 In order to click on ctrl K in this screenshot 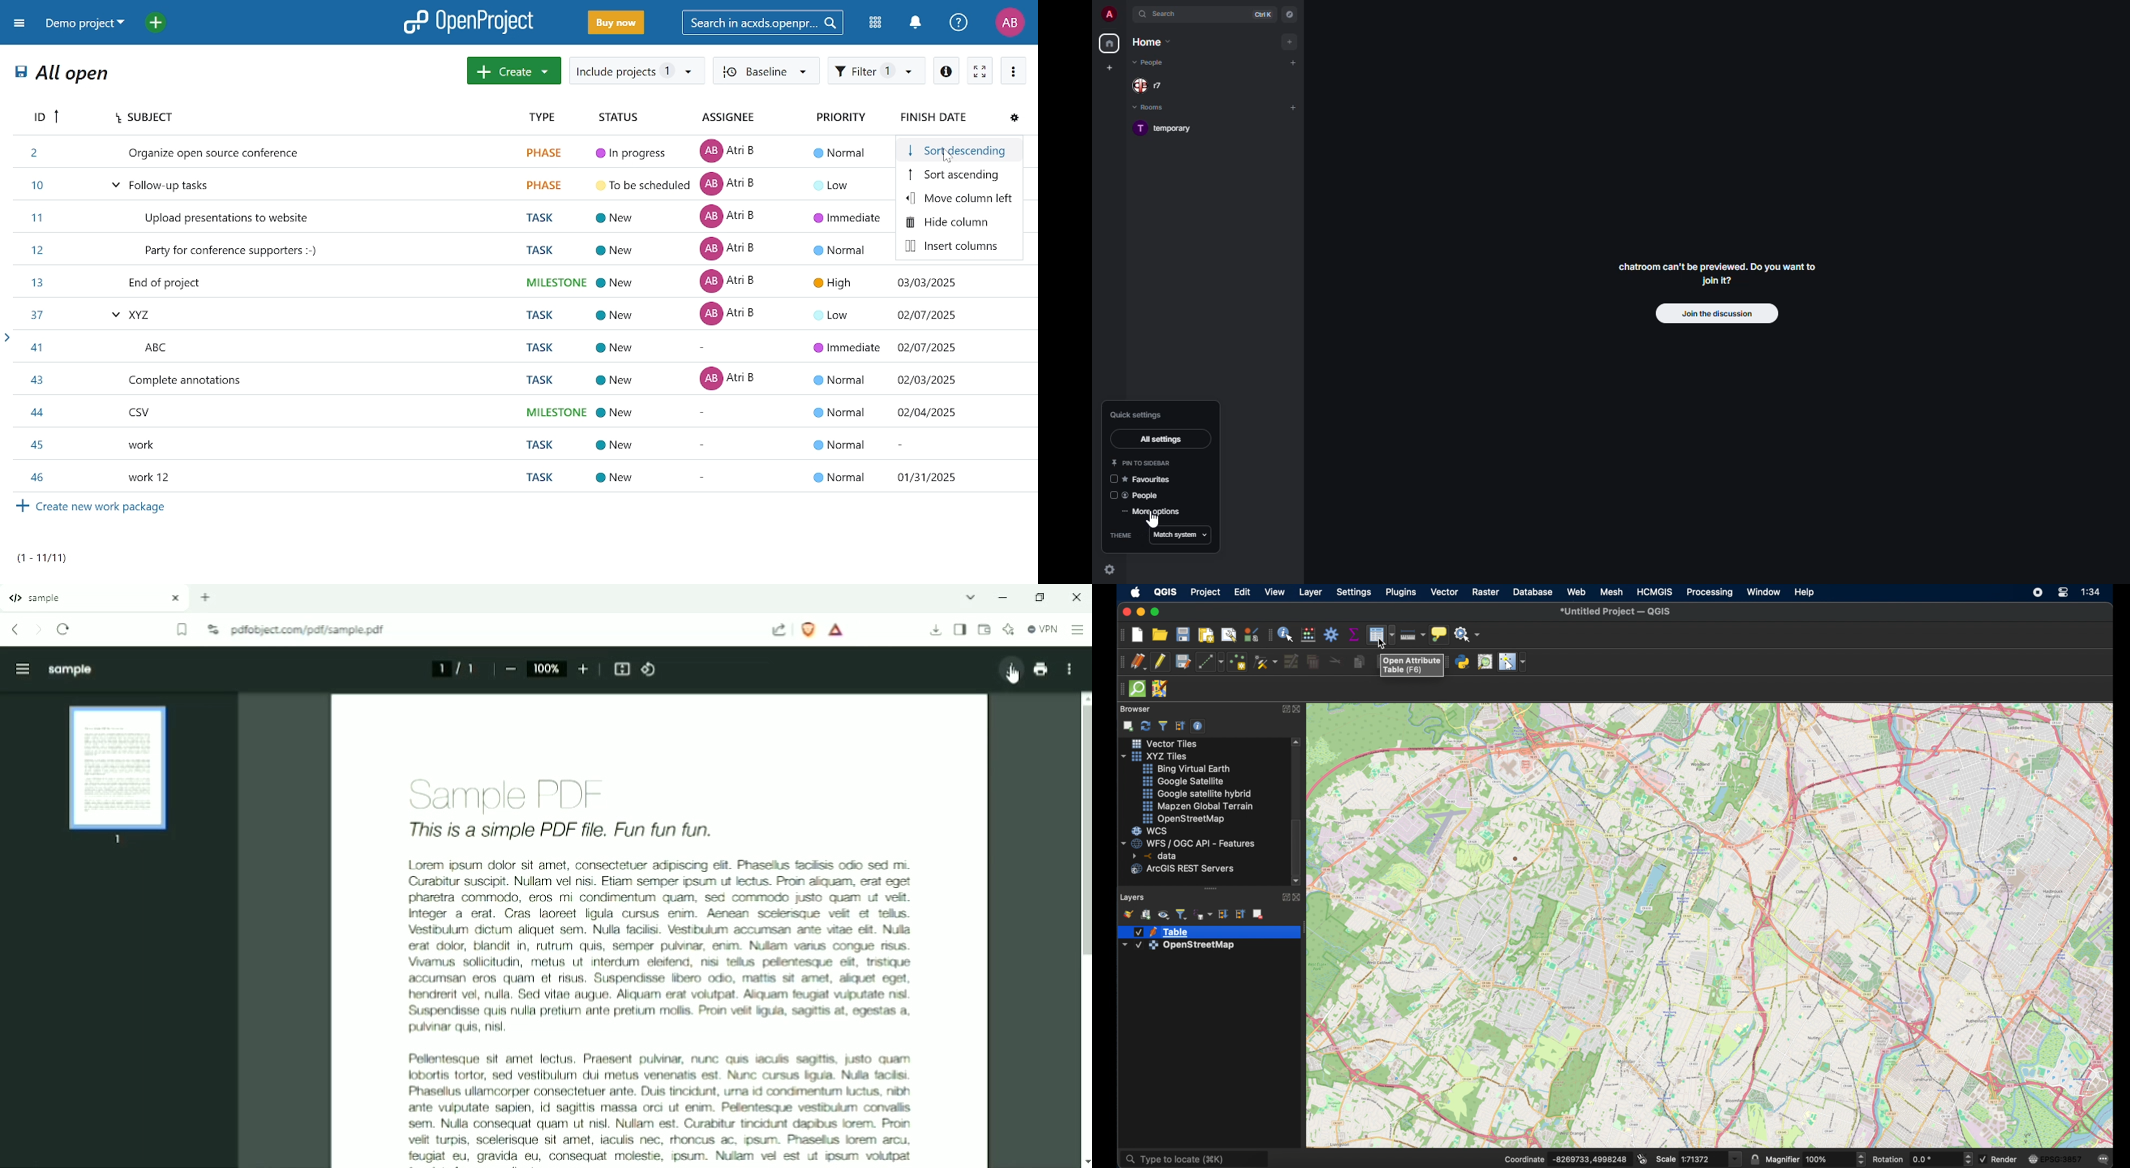, I will do `click(1262, 14)`.